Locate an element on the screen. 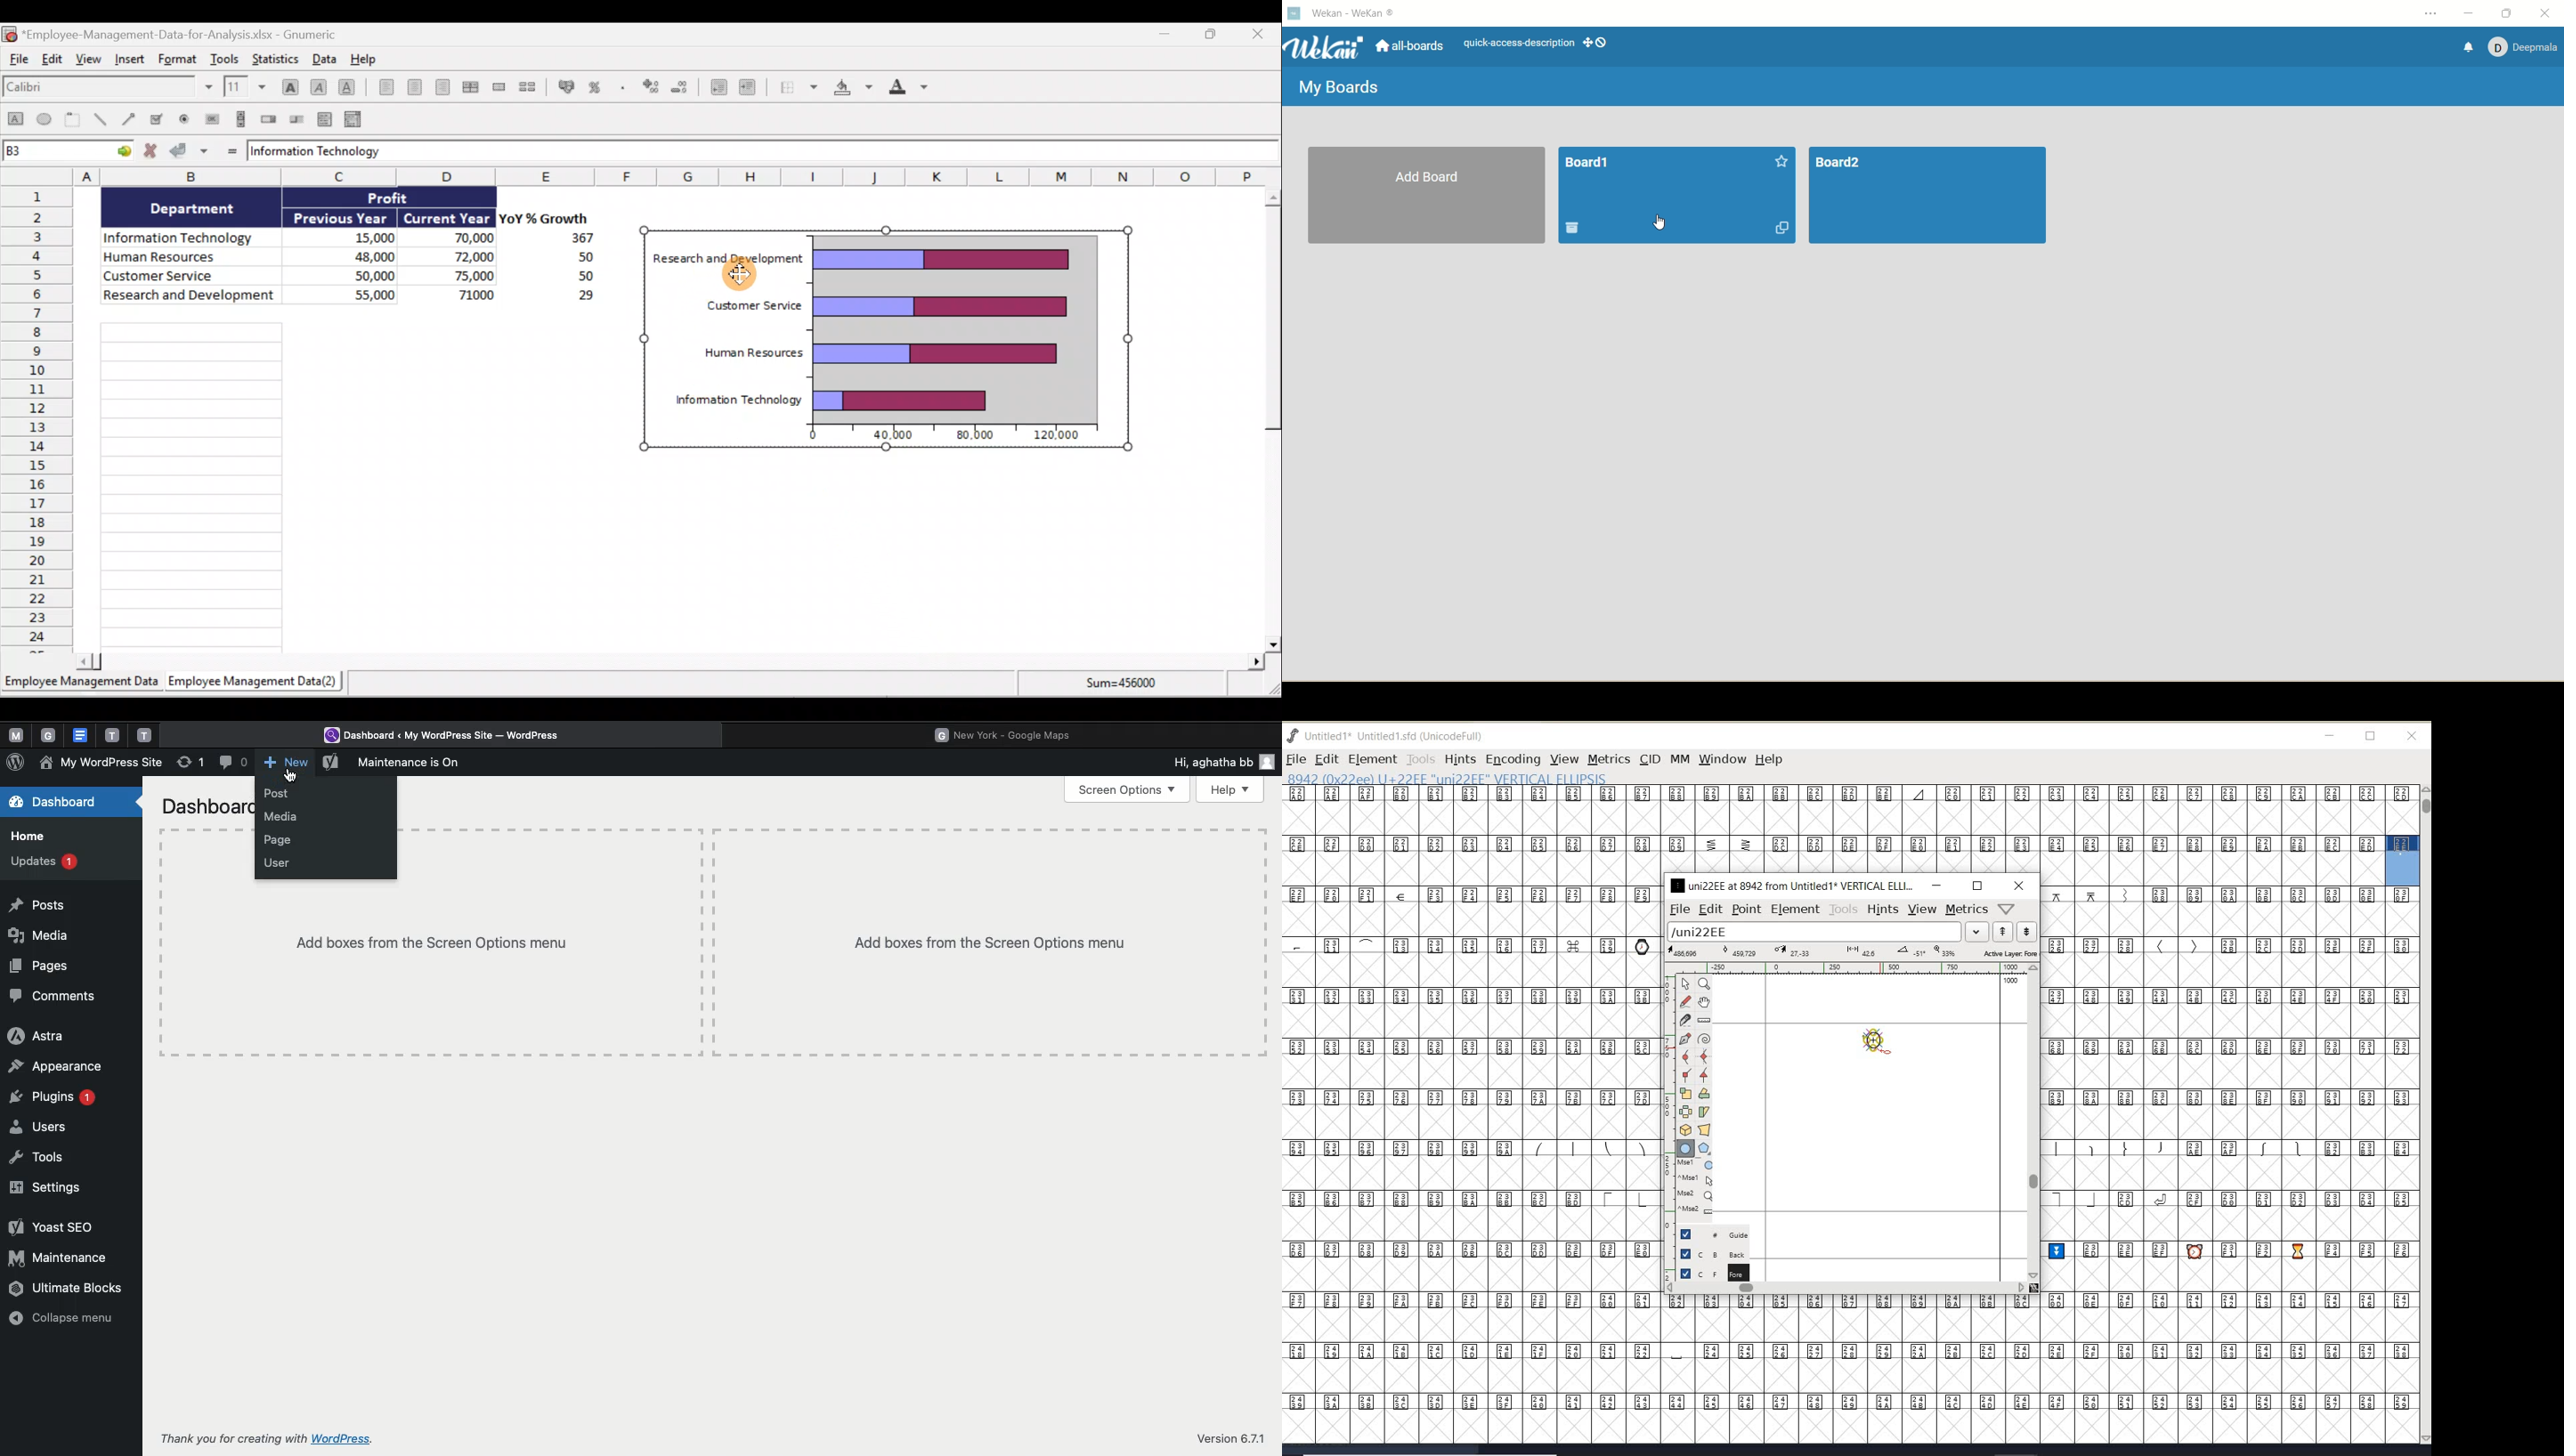 This screenshot has width=2576, height=1456. element is located at coordinates (1795, 909).